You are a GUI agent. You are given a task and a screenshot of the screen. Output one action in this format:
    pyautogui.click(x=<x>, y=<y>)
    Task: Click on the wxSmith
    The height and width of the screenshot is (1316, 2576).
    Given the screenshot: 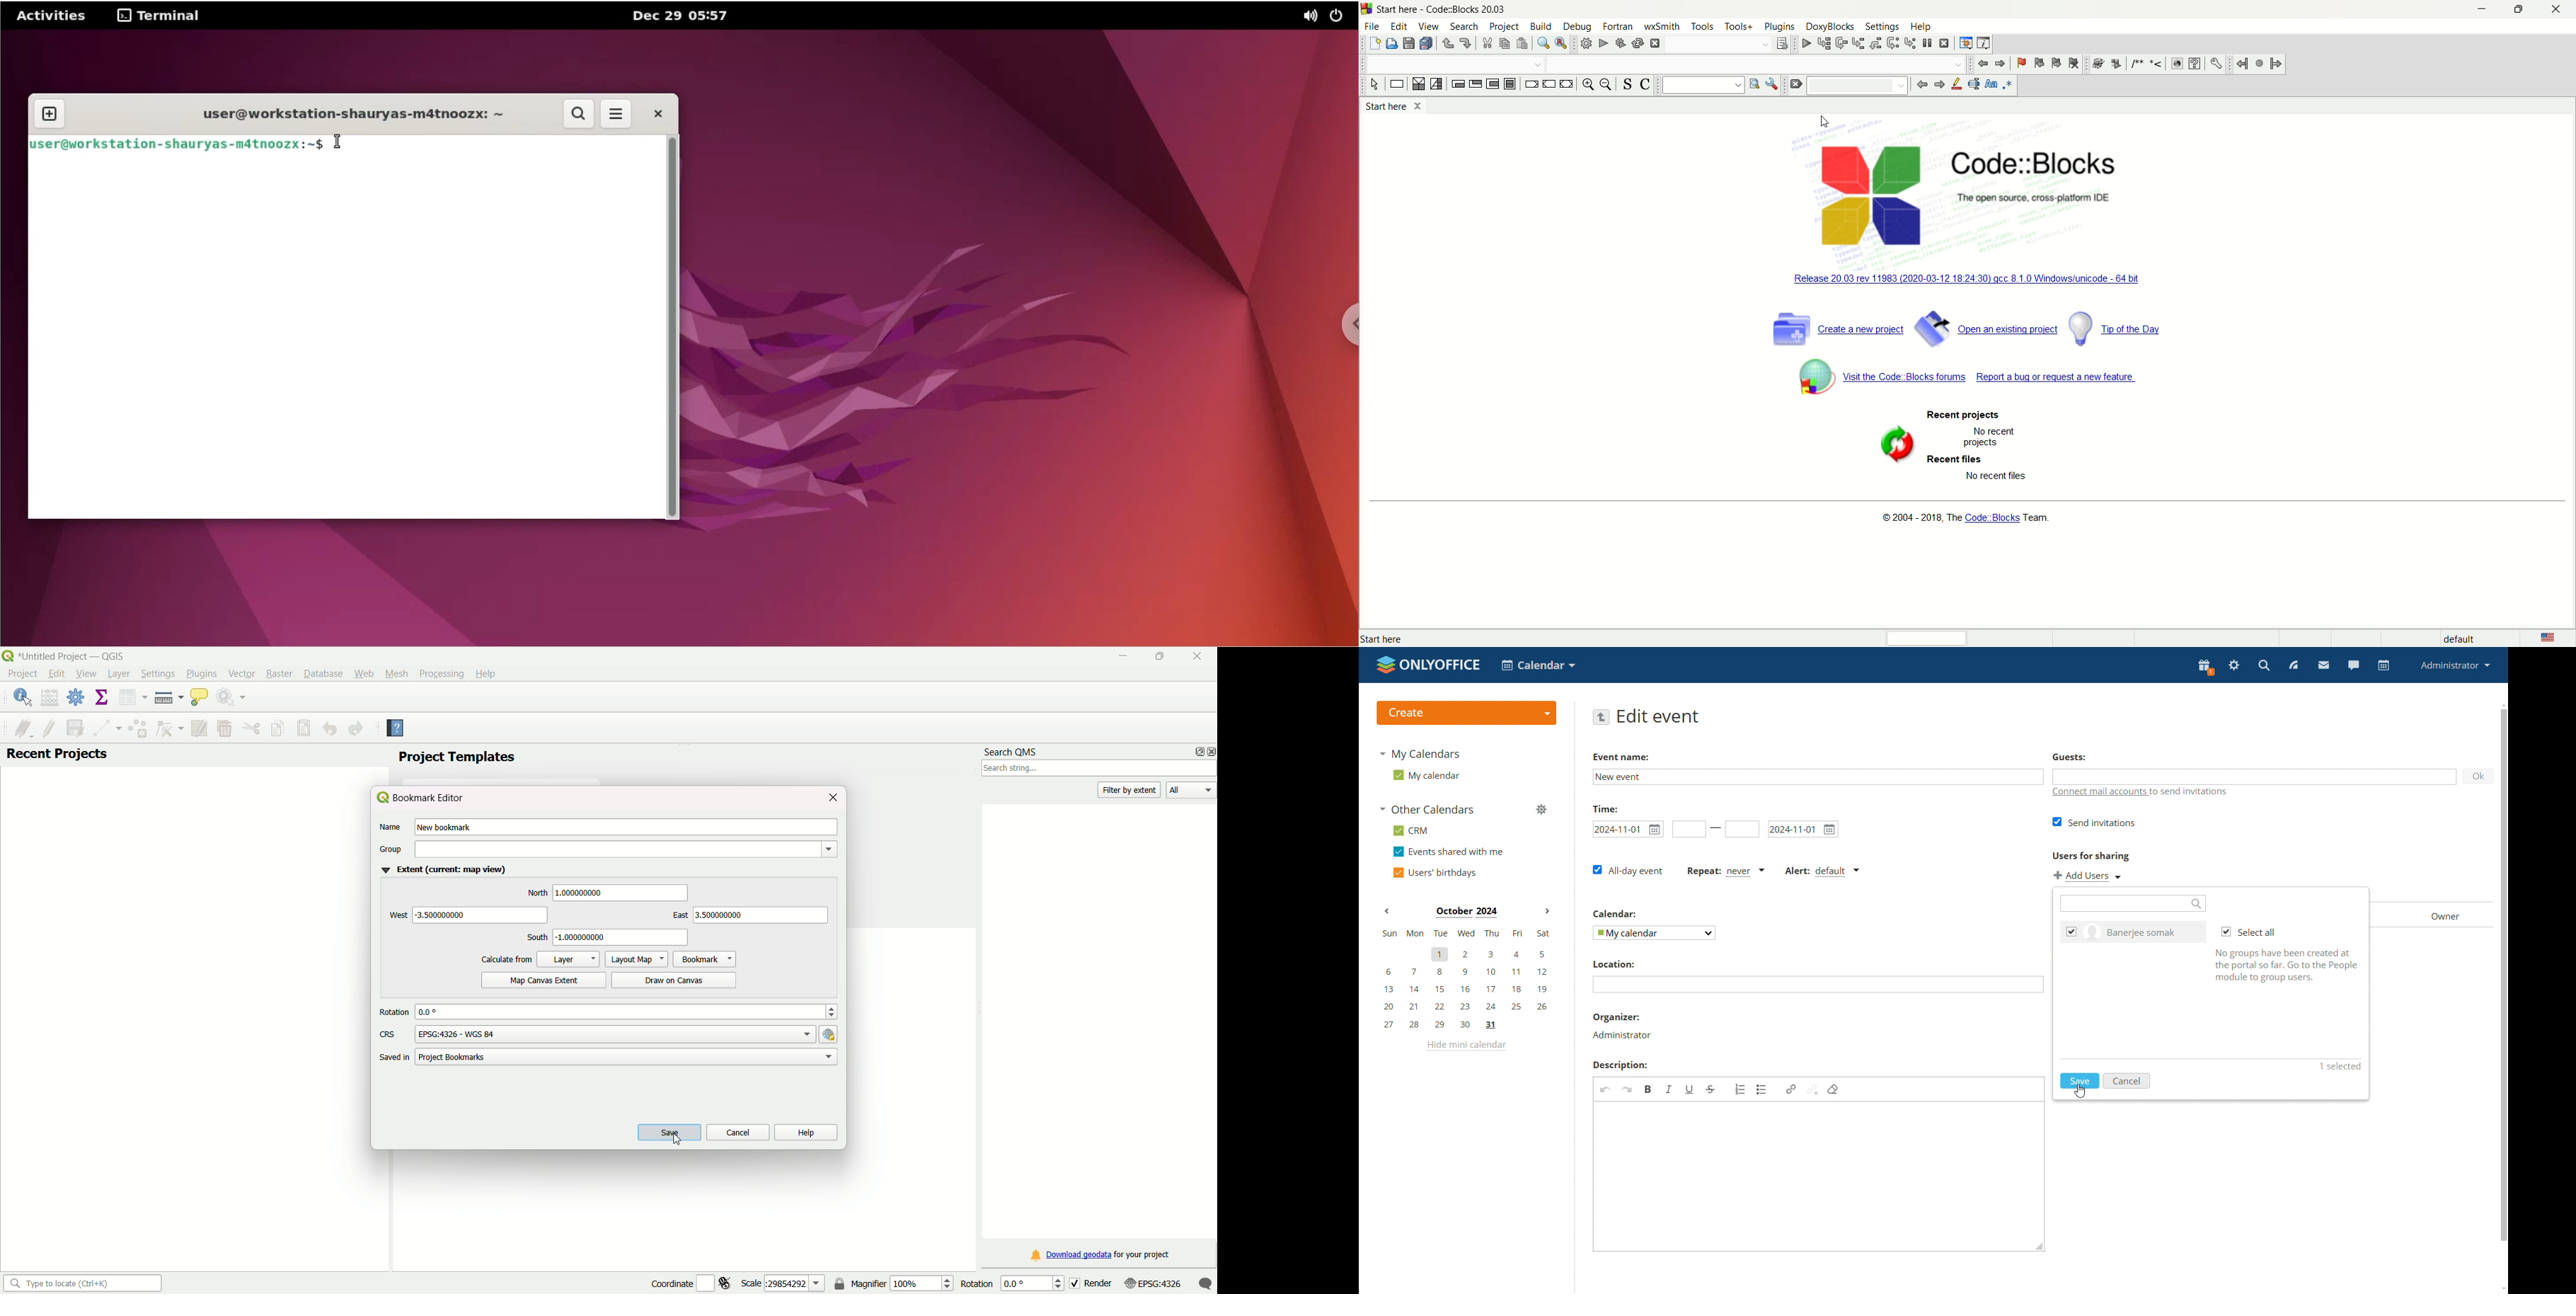 What is the action you would take?
    pyautogui.click(x=1662, y=26)
    